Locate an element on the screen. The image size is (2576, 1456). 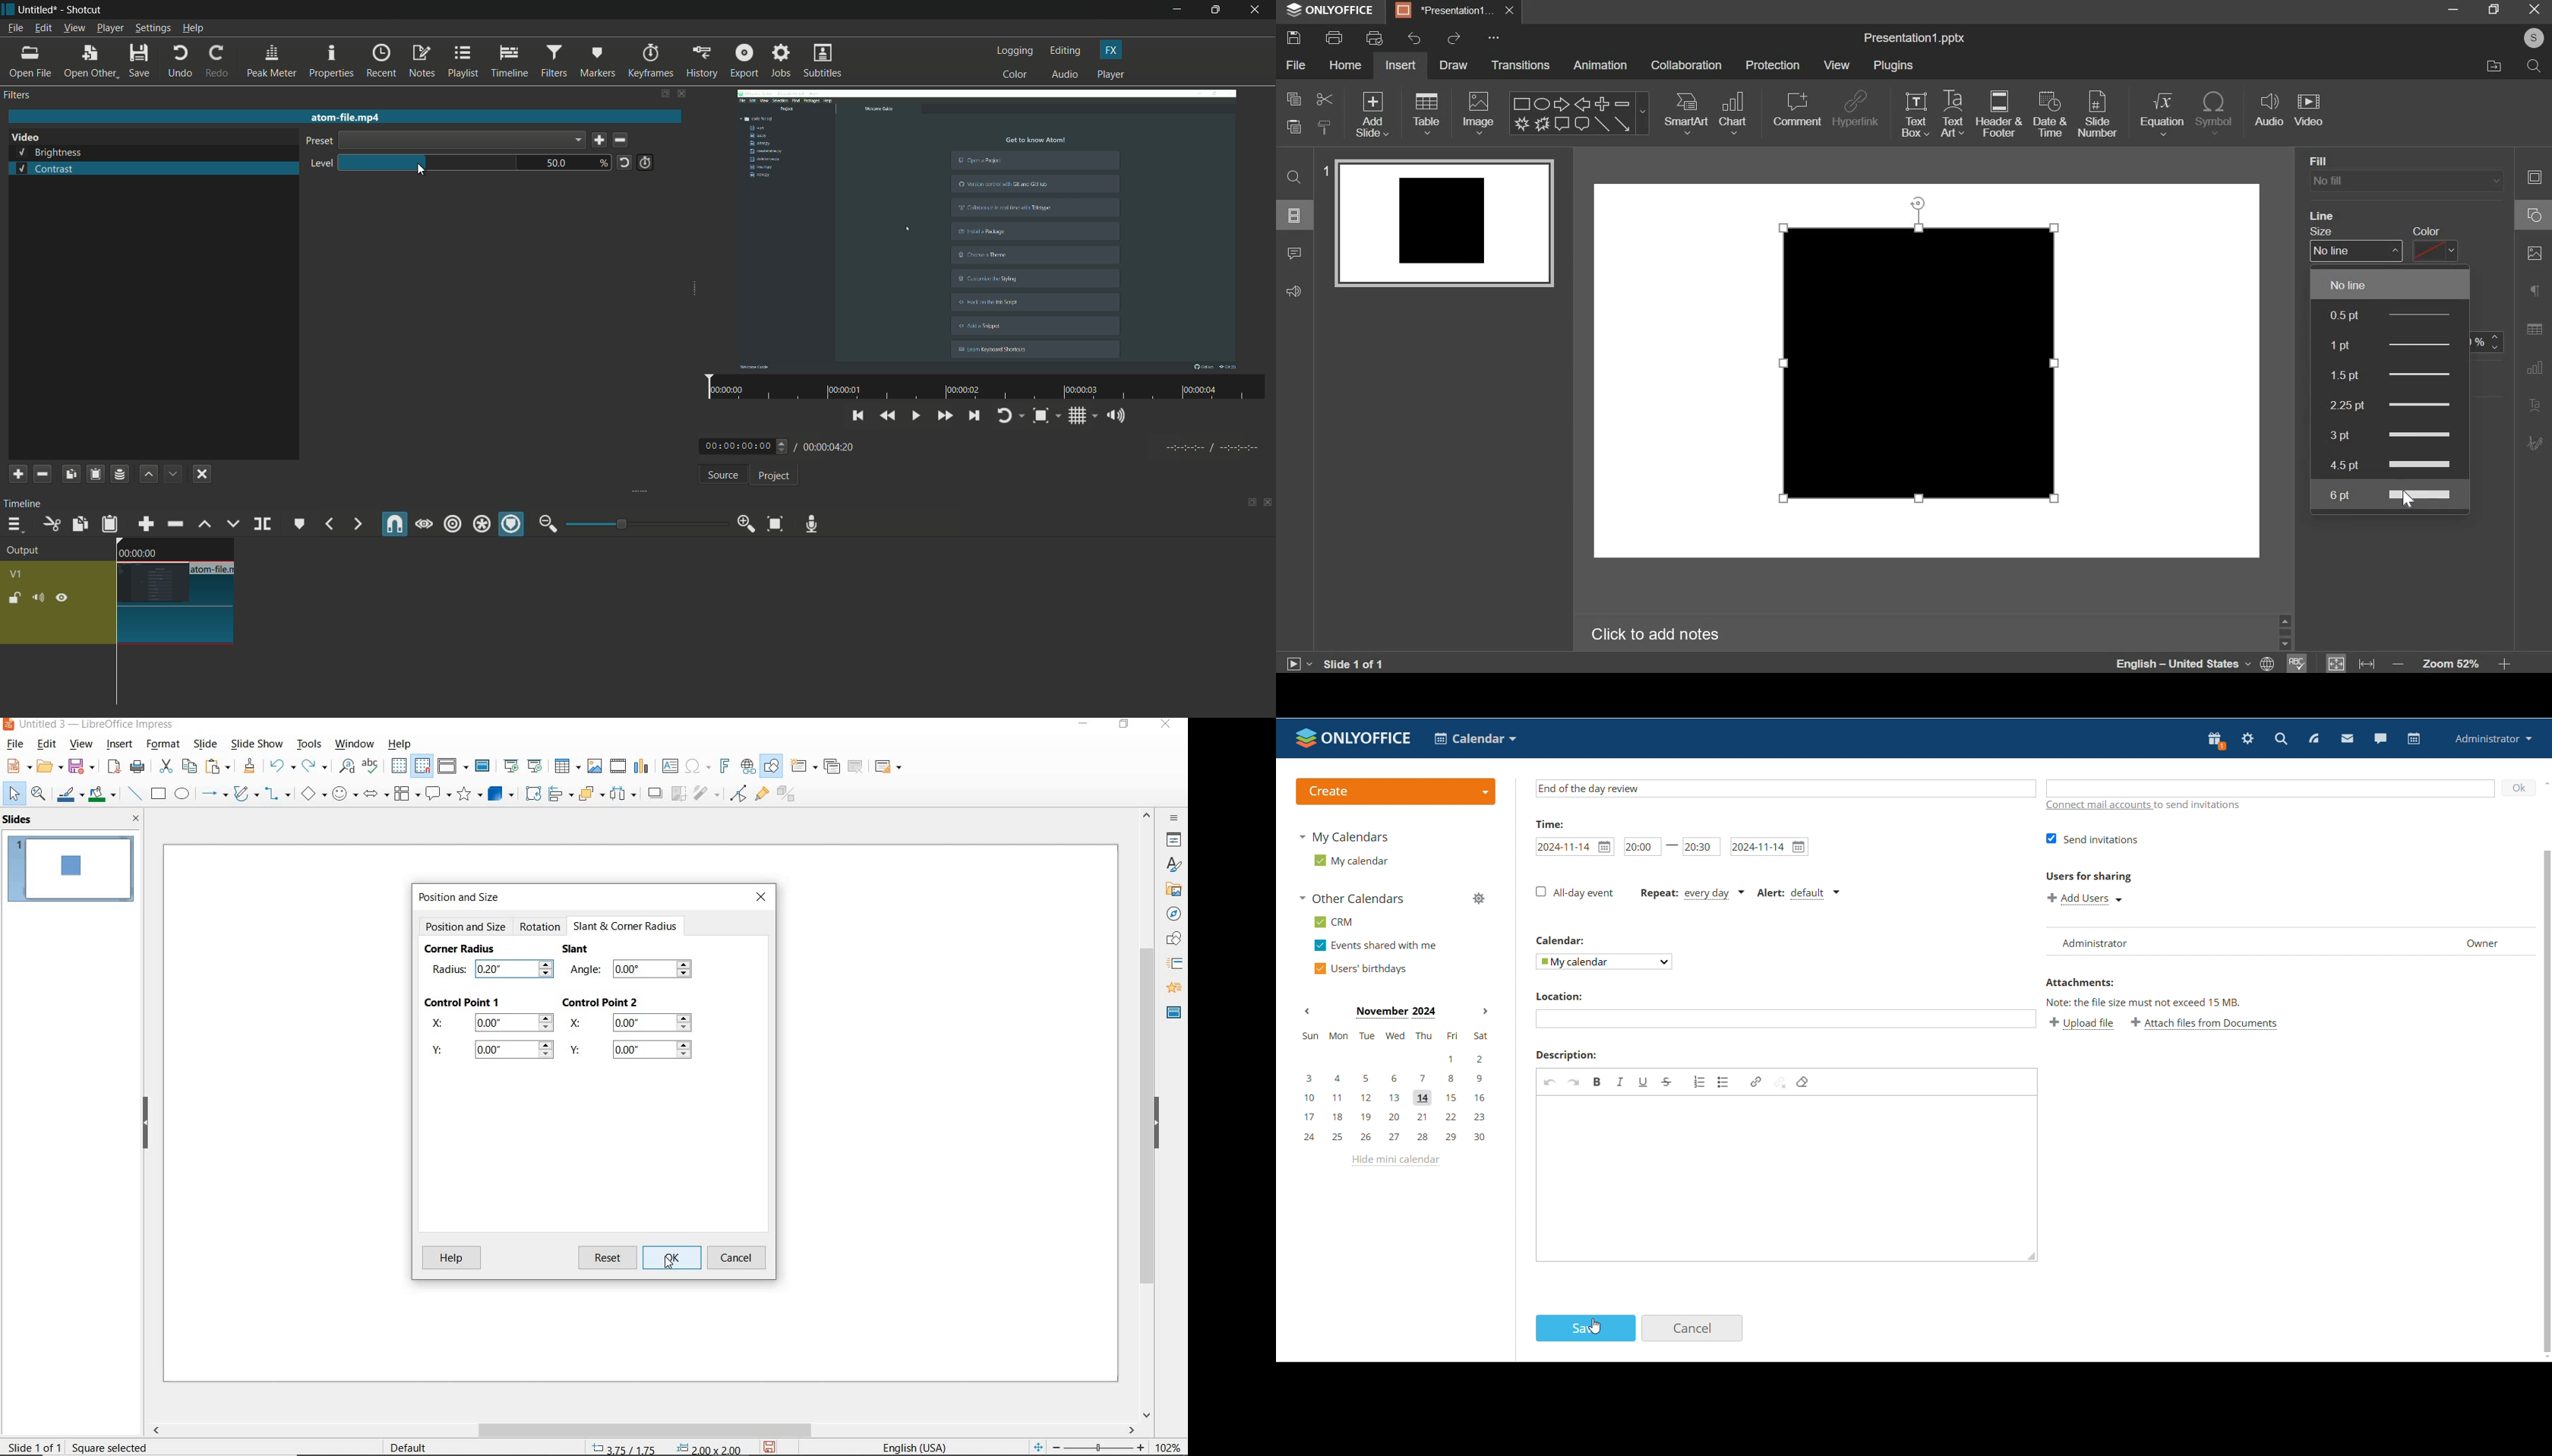
equation is located at coordinates (2162, 114).